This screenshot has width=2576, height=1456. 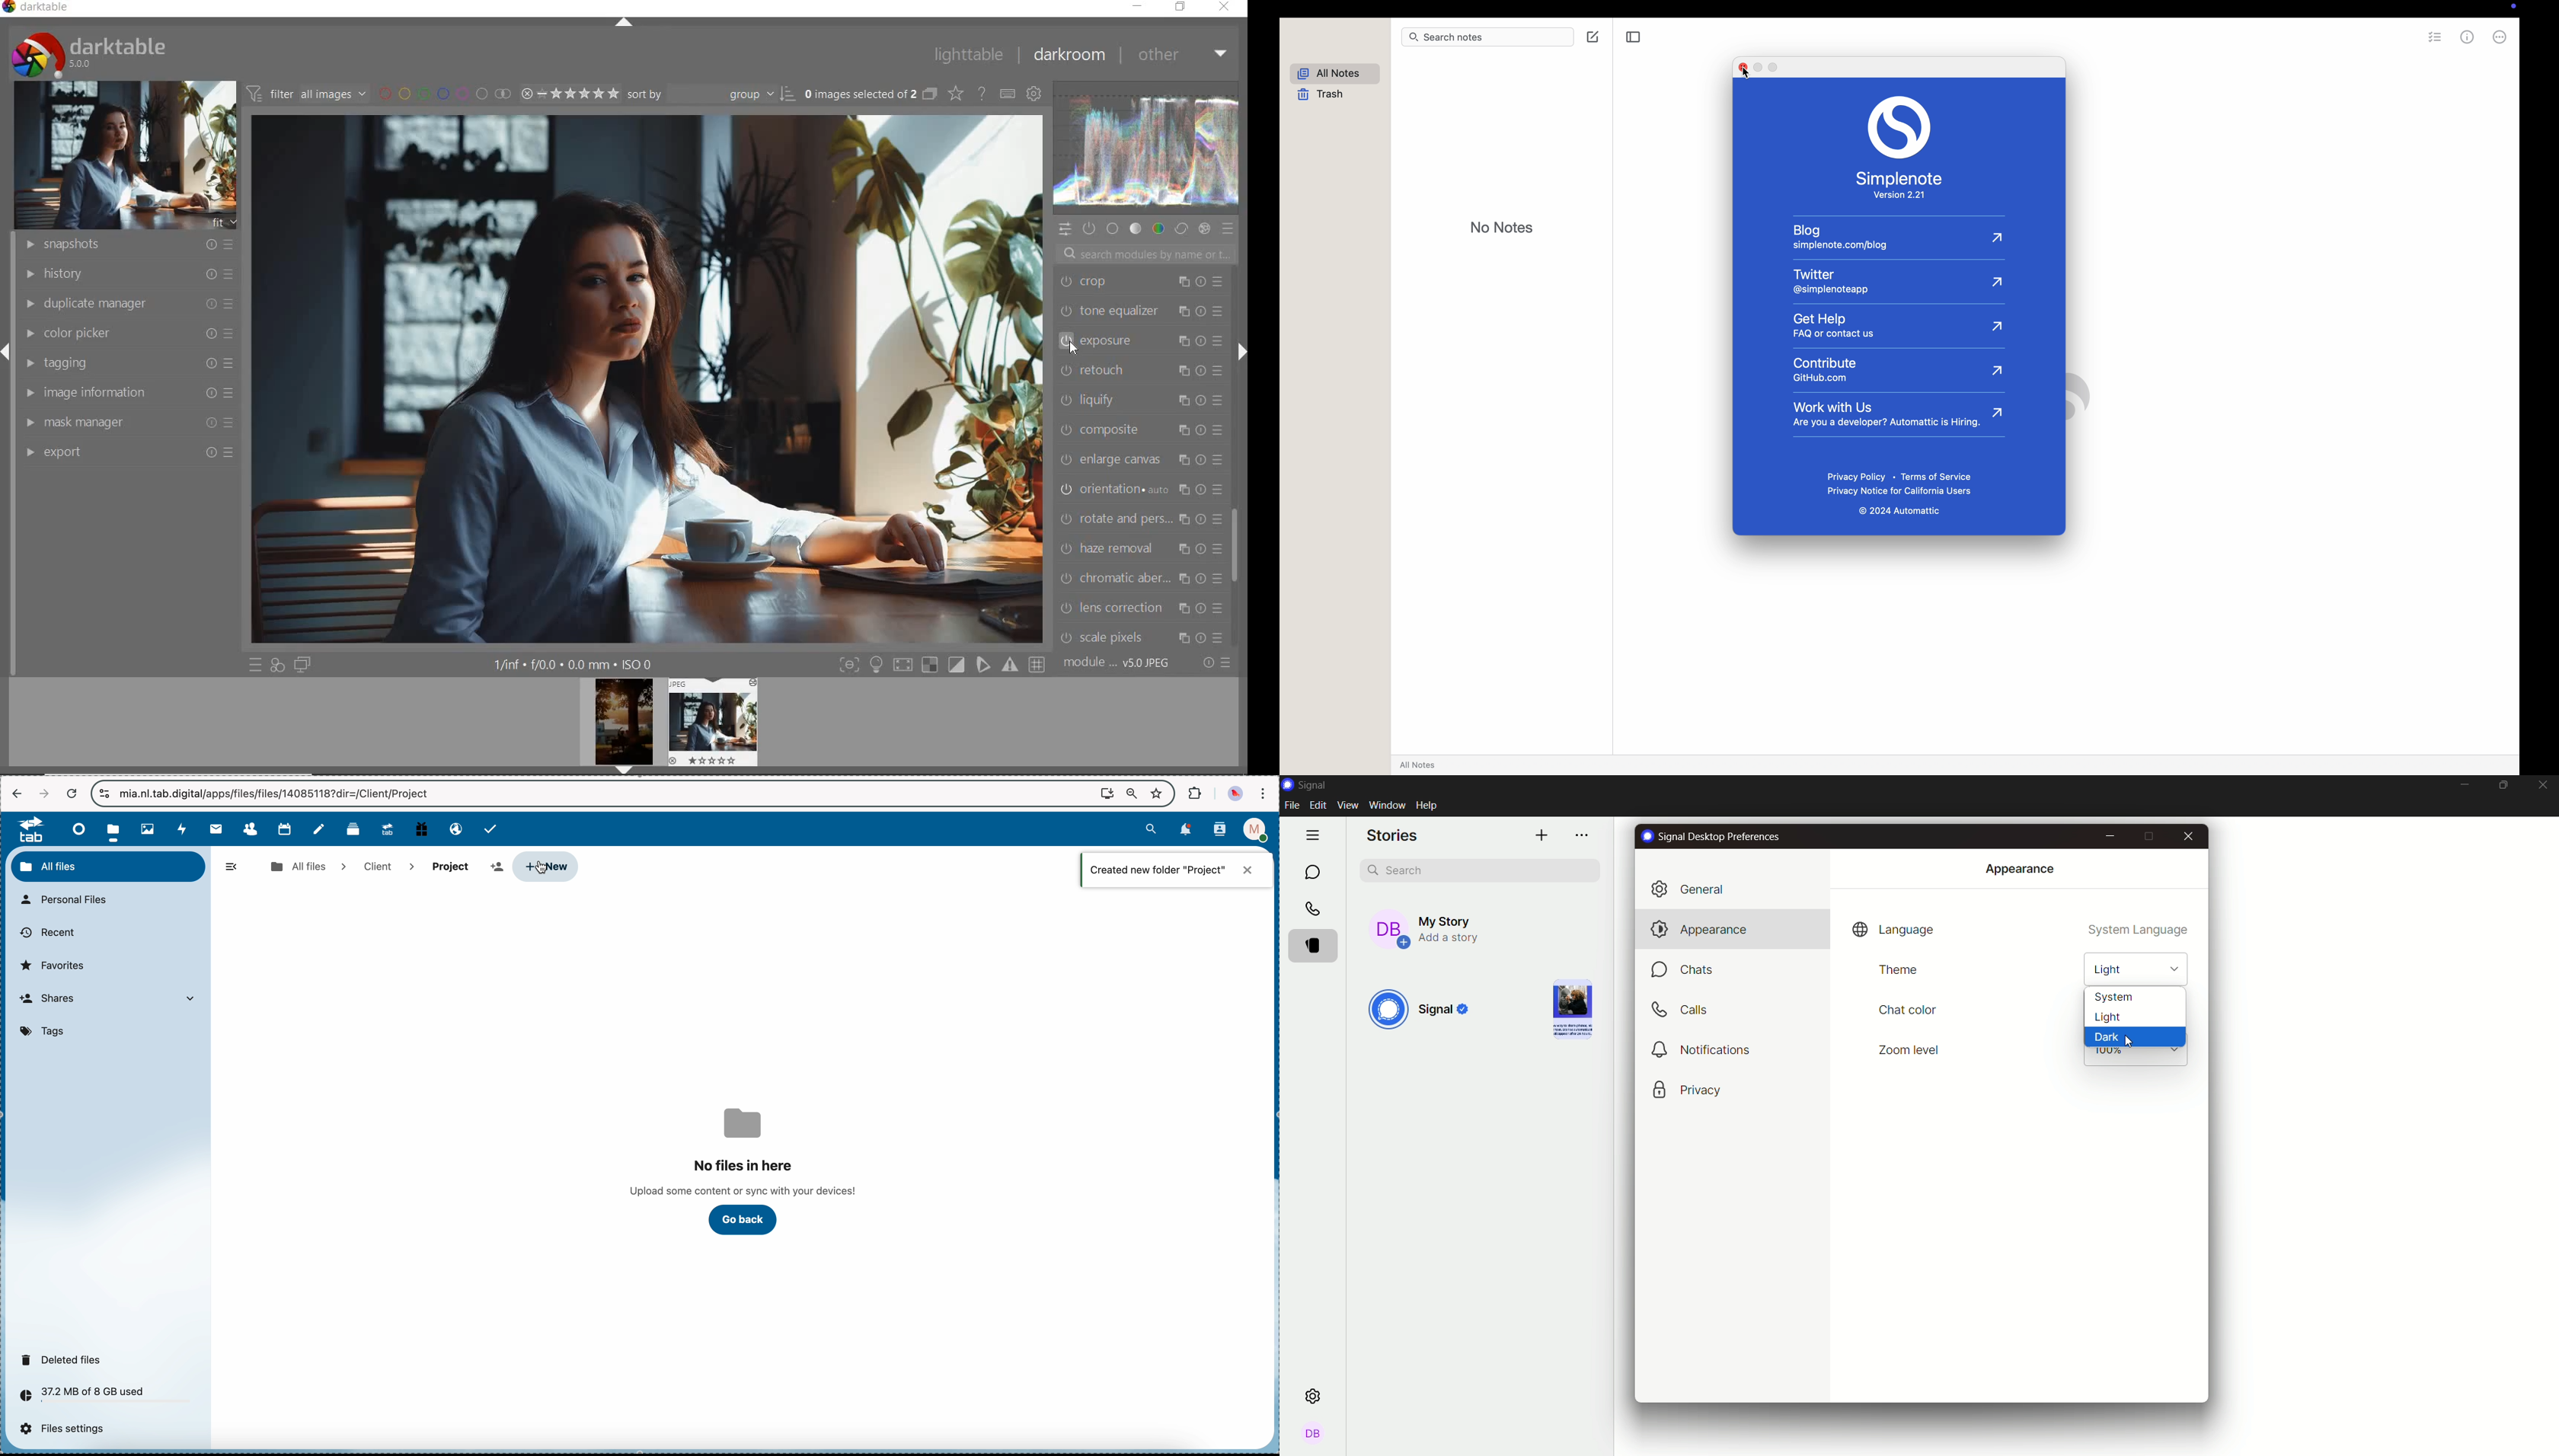 I want to click on EXPOSURE, so click(x=1139, y=341).